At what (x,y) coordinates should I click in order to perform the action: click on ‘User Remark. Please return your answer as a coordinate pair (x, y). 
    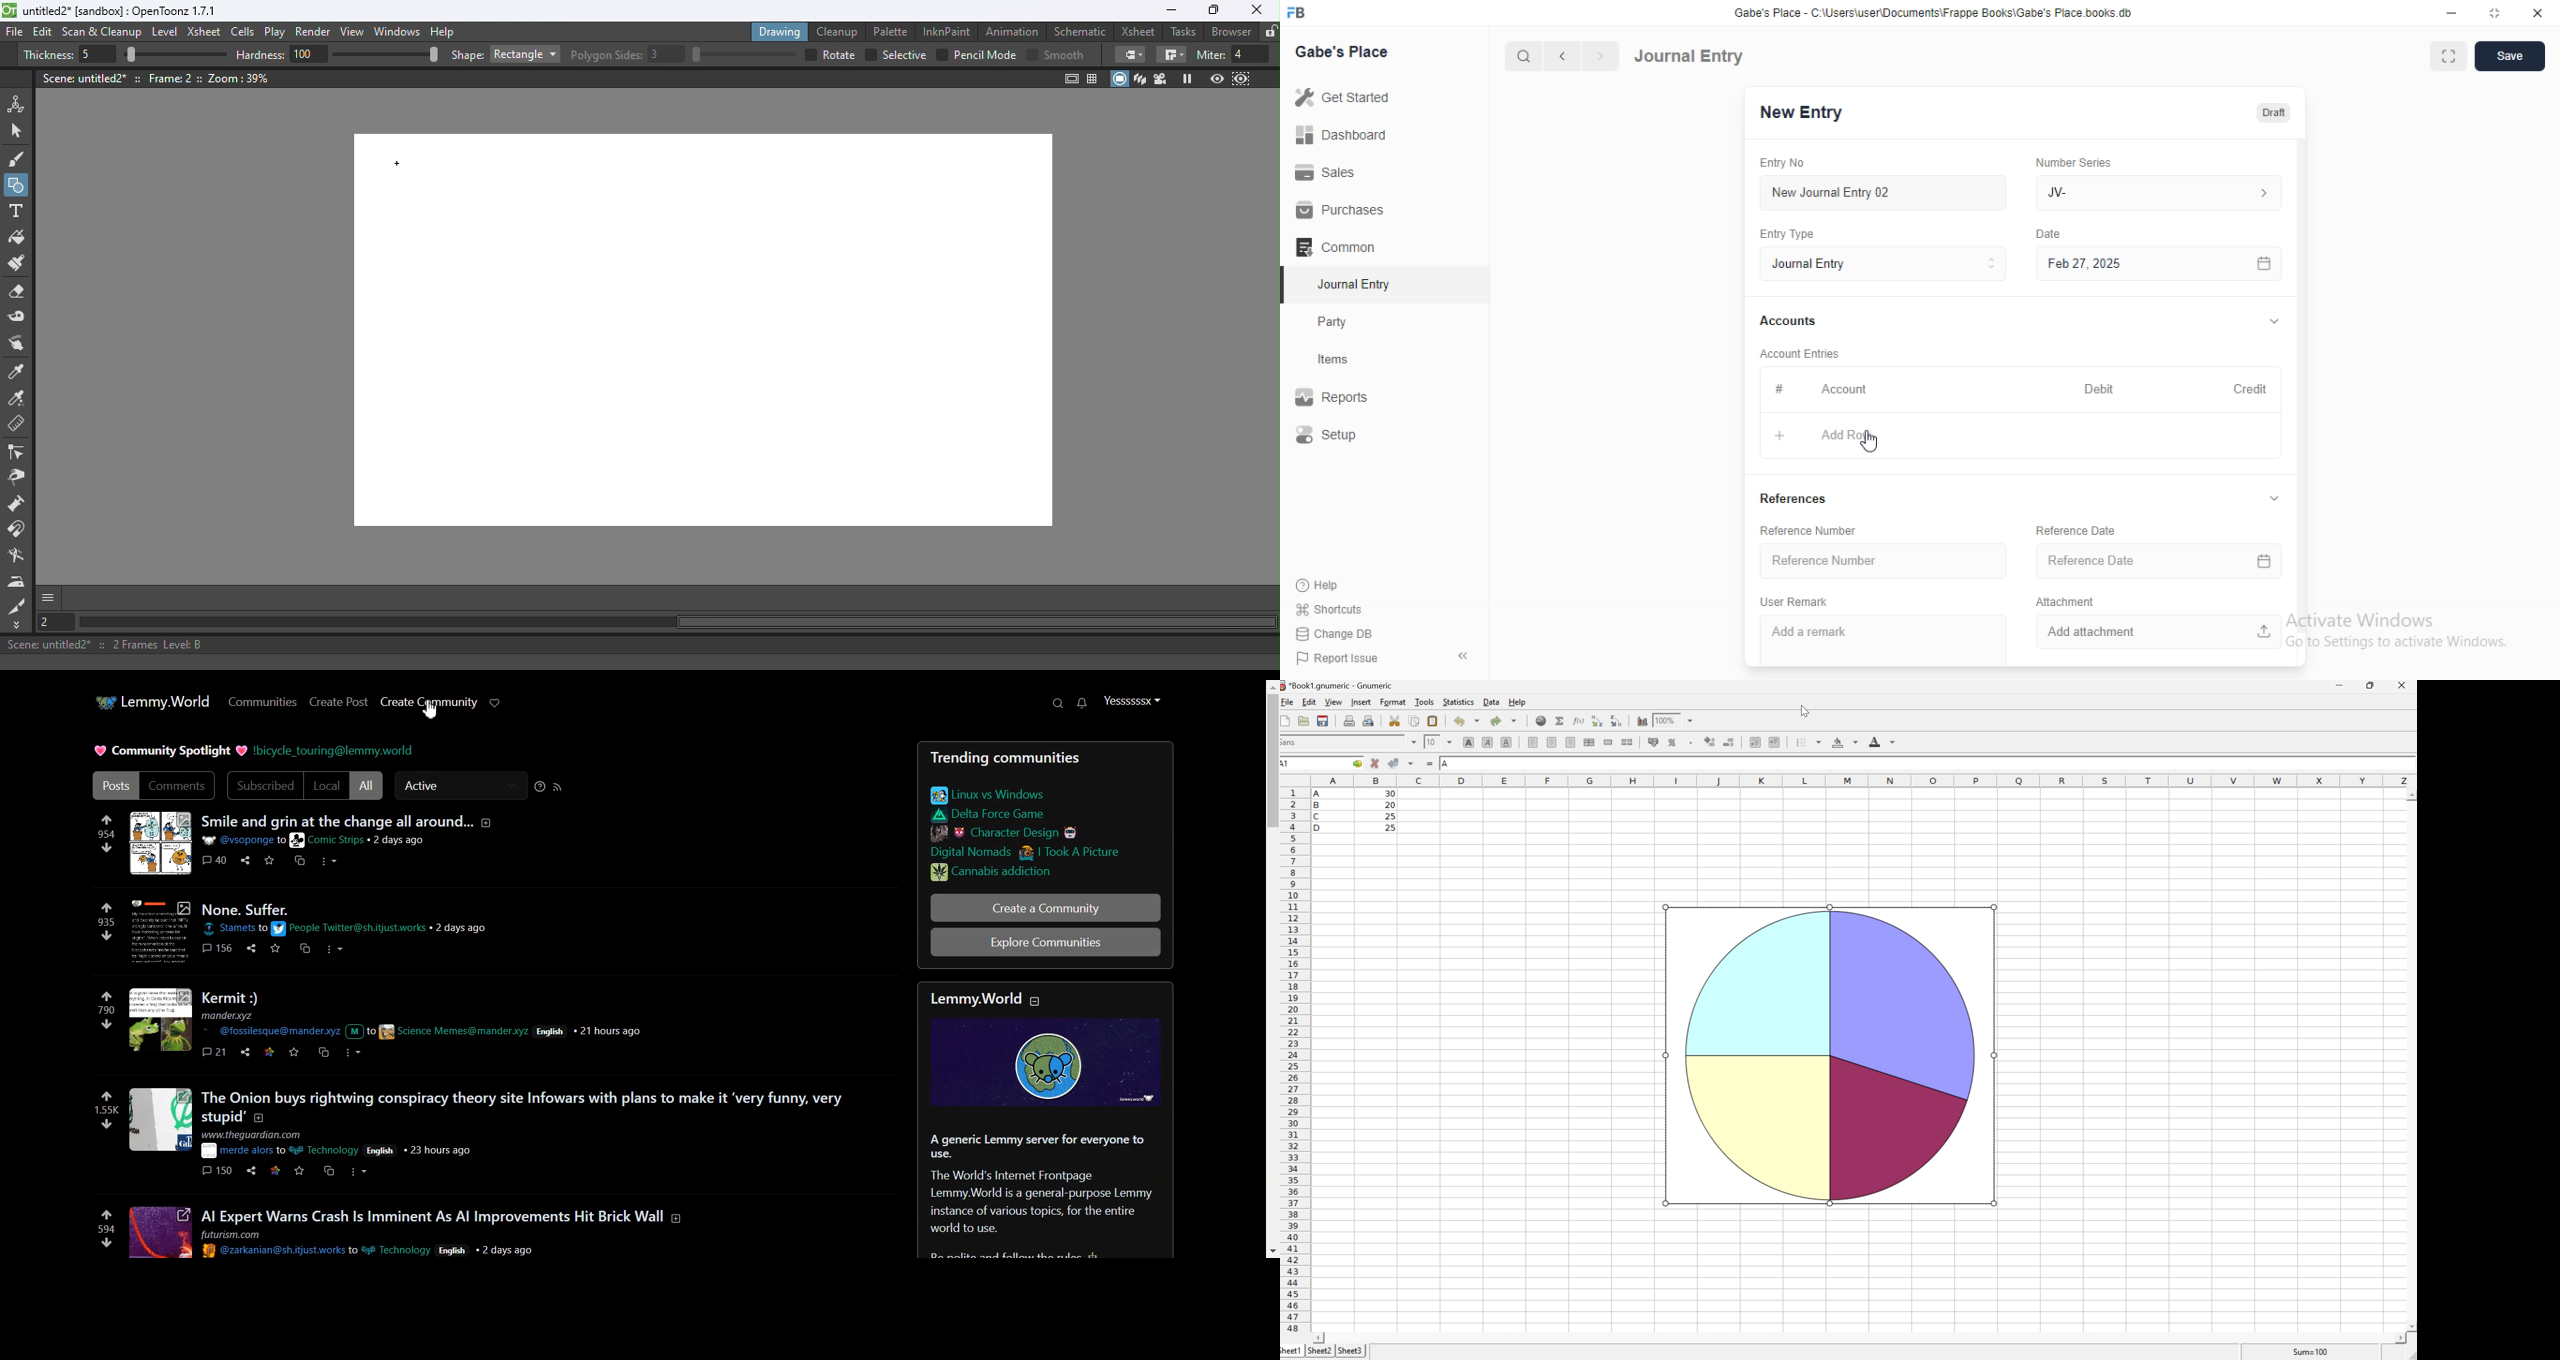
    Looking at the image, I should click on (1794, 602).